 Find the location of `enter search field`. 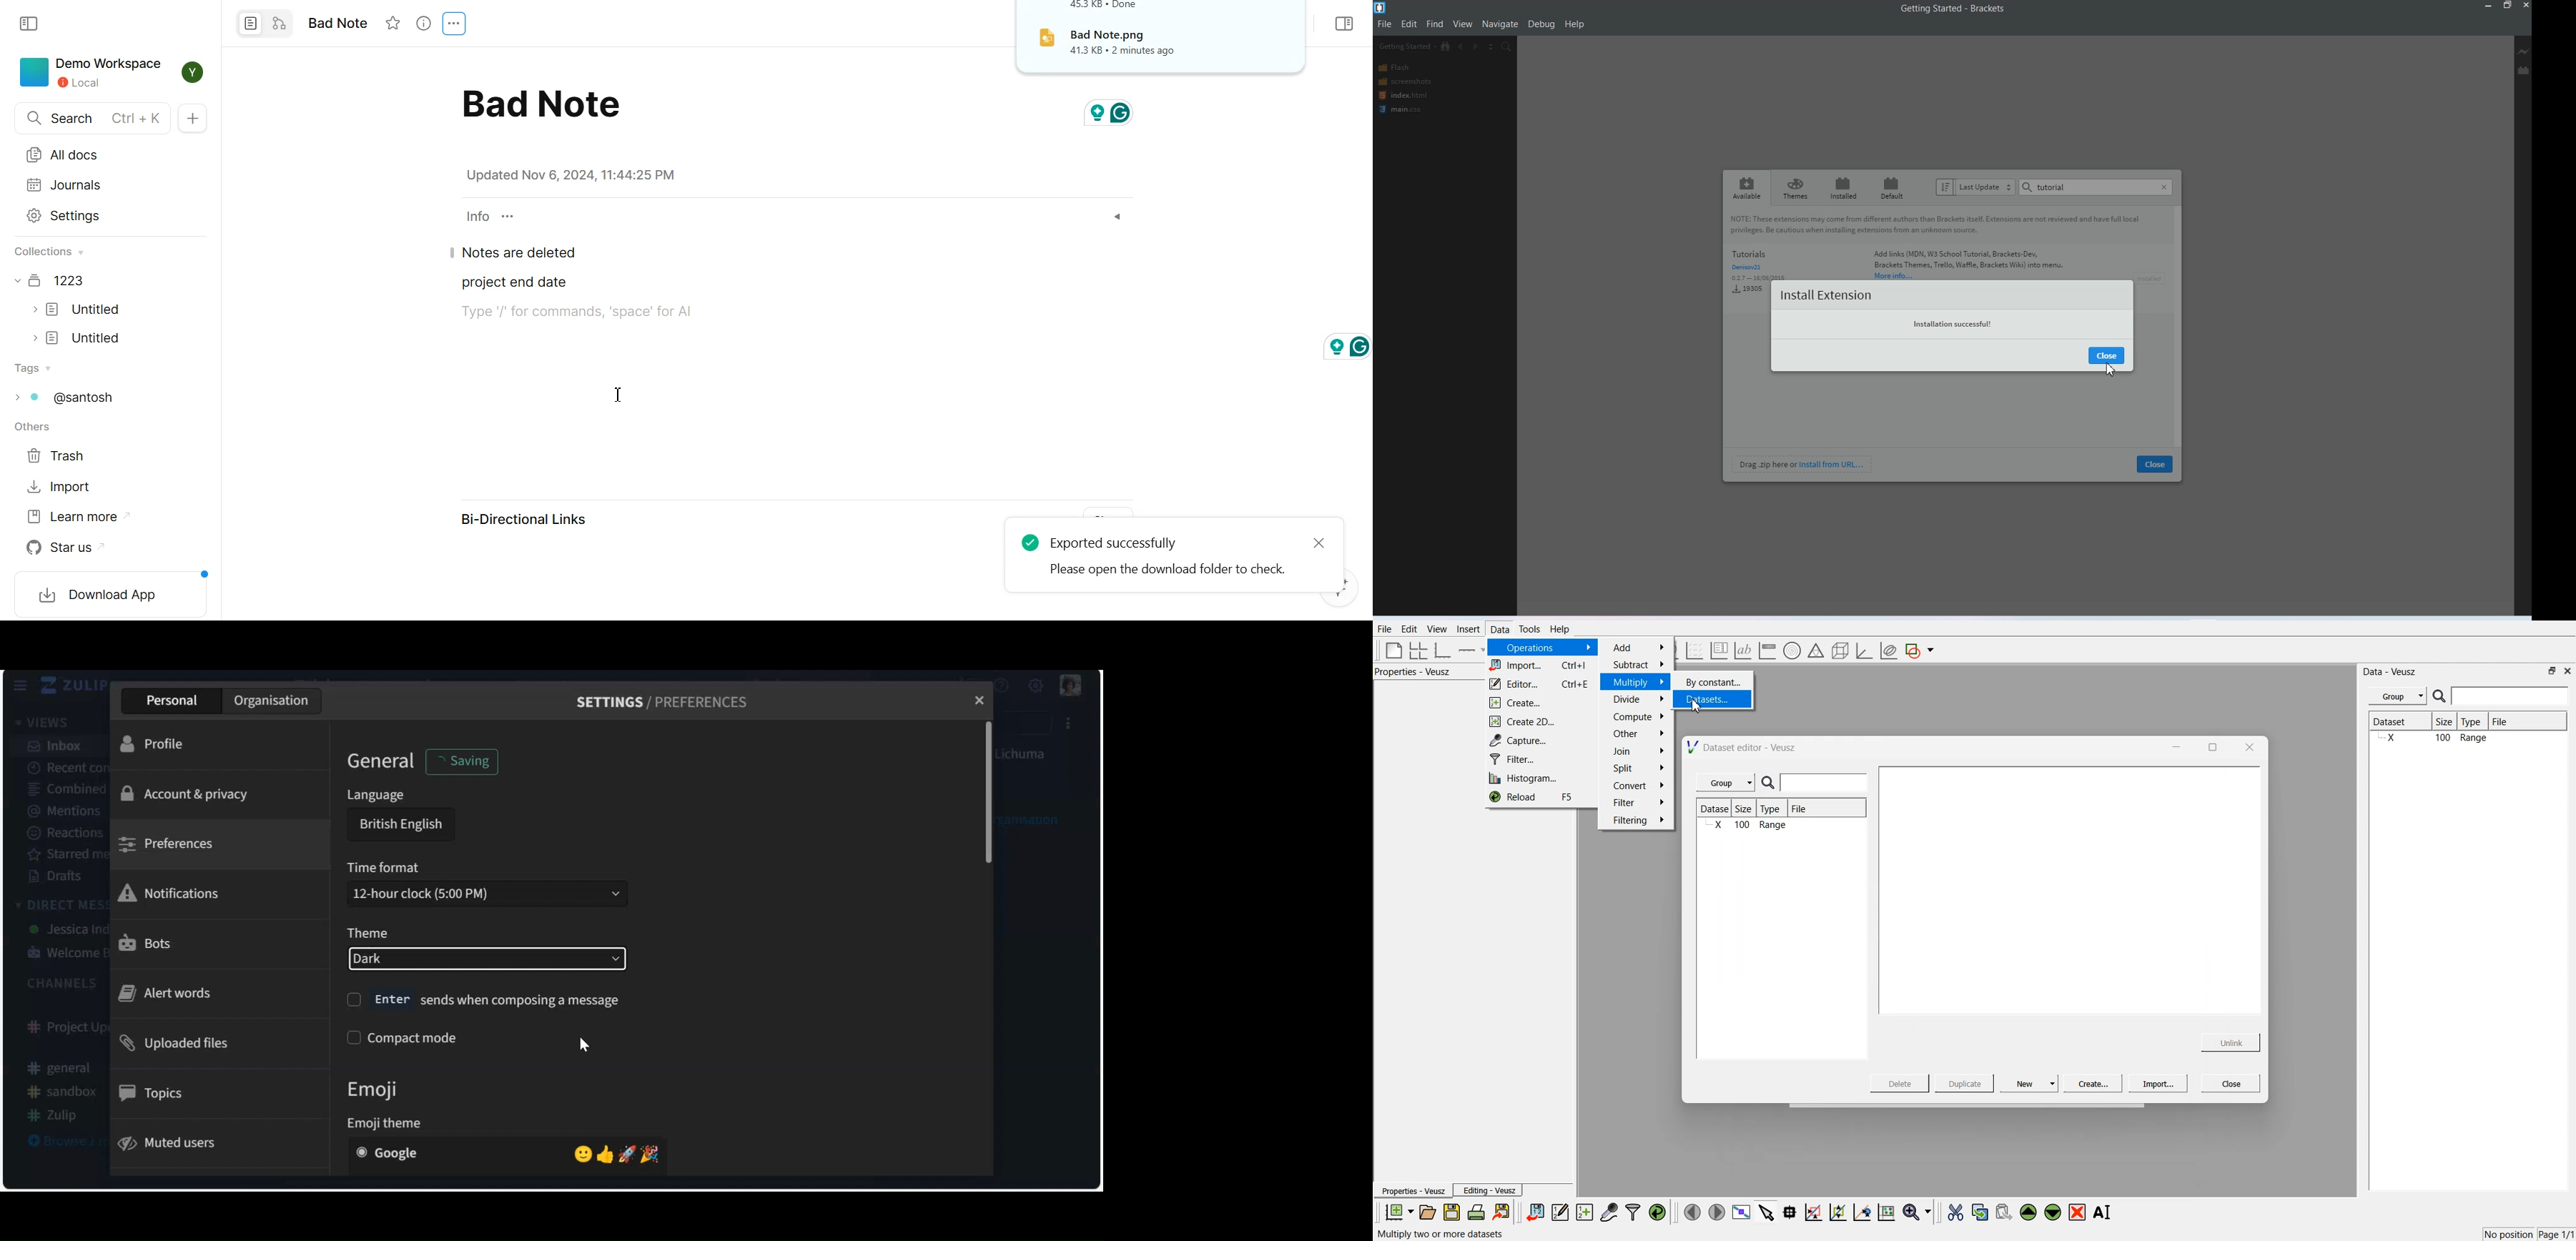

enter search field is located at coordinates (2512, 696).